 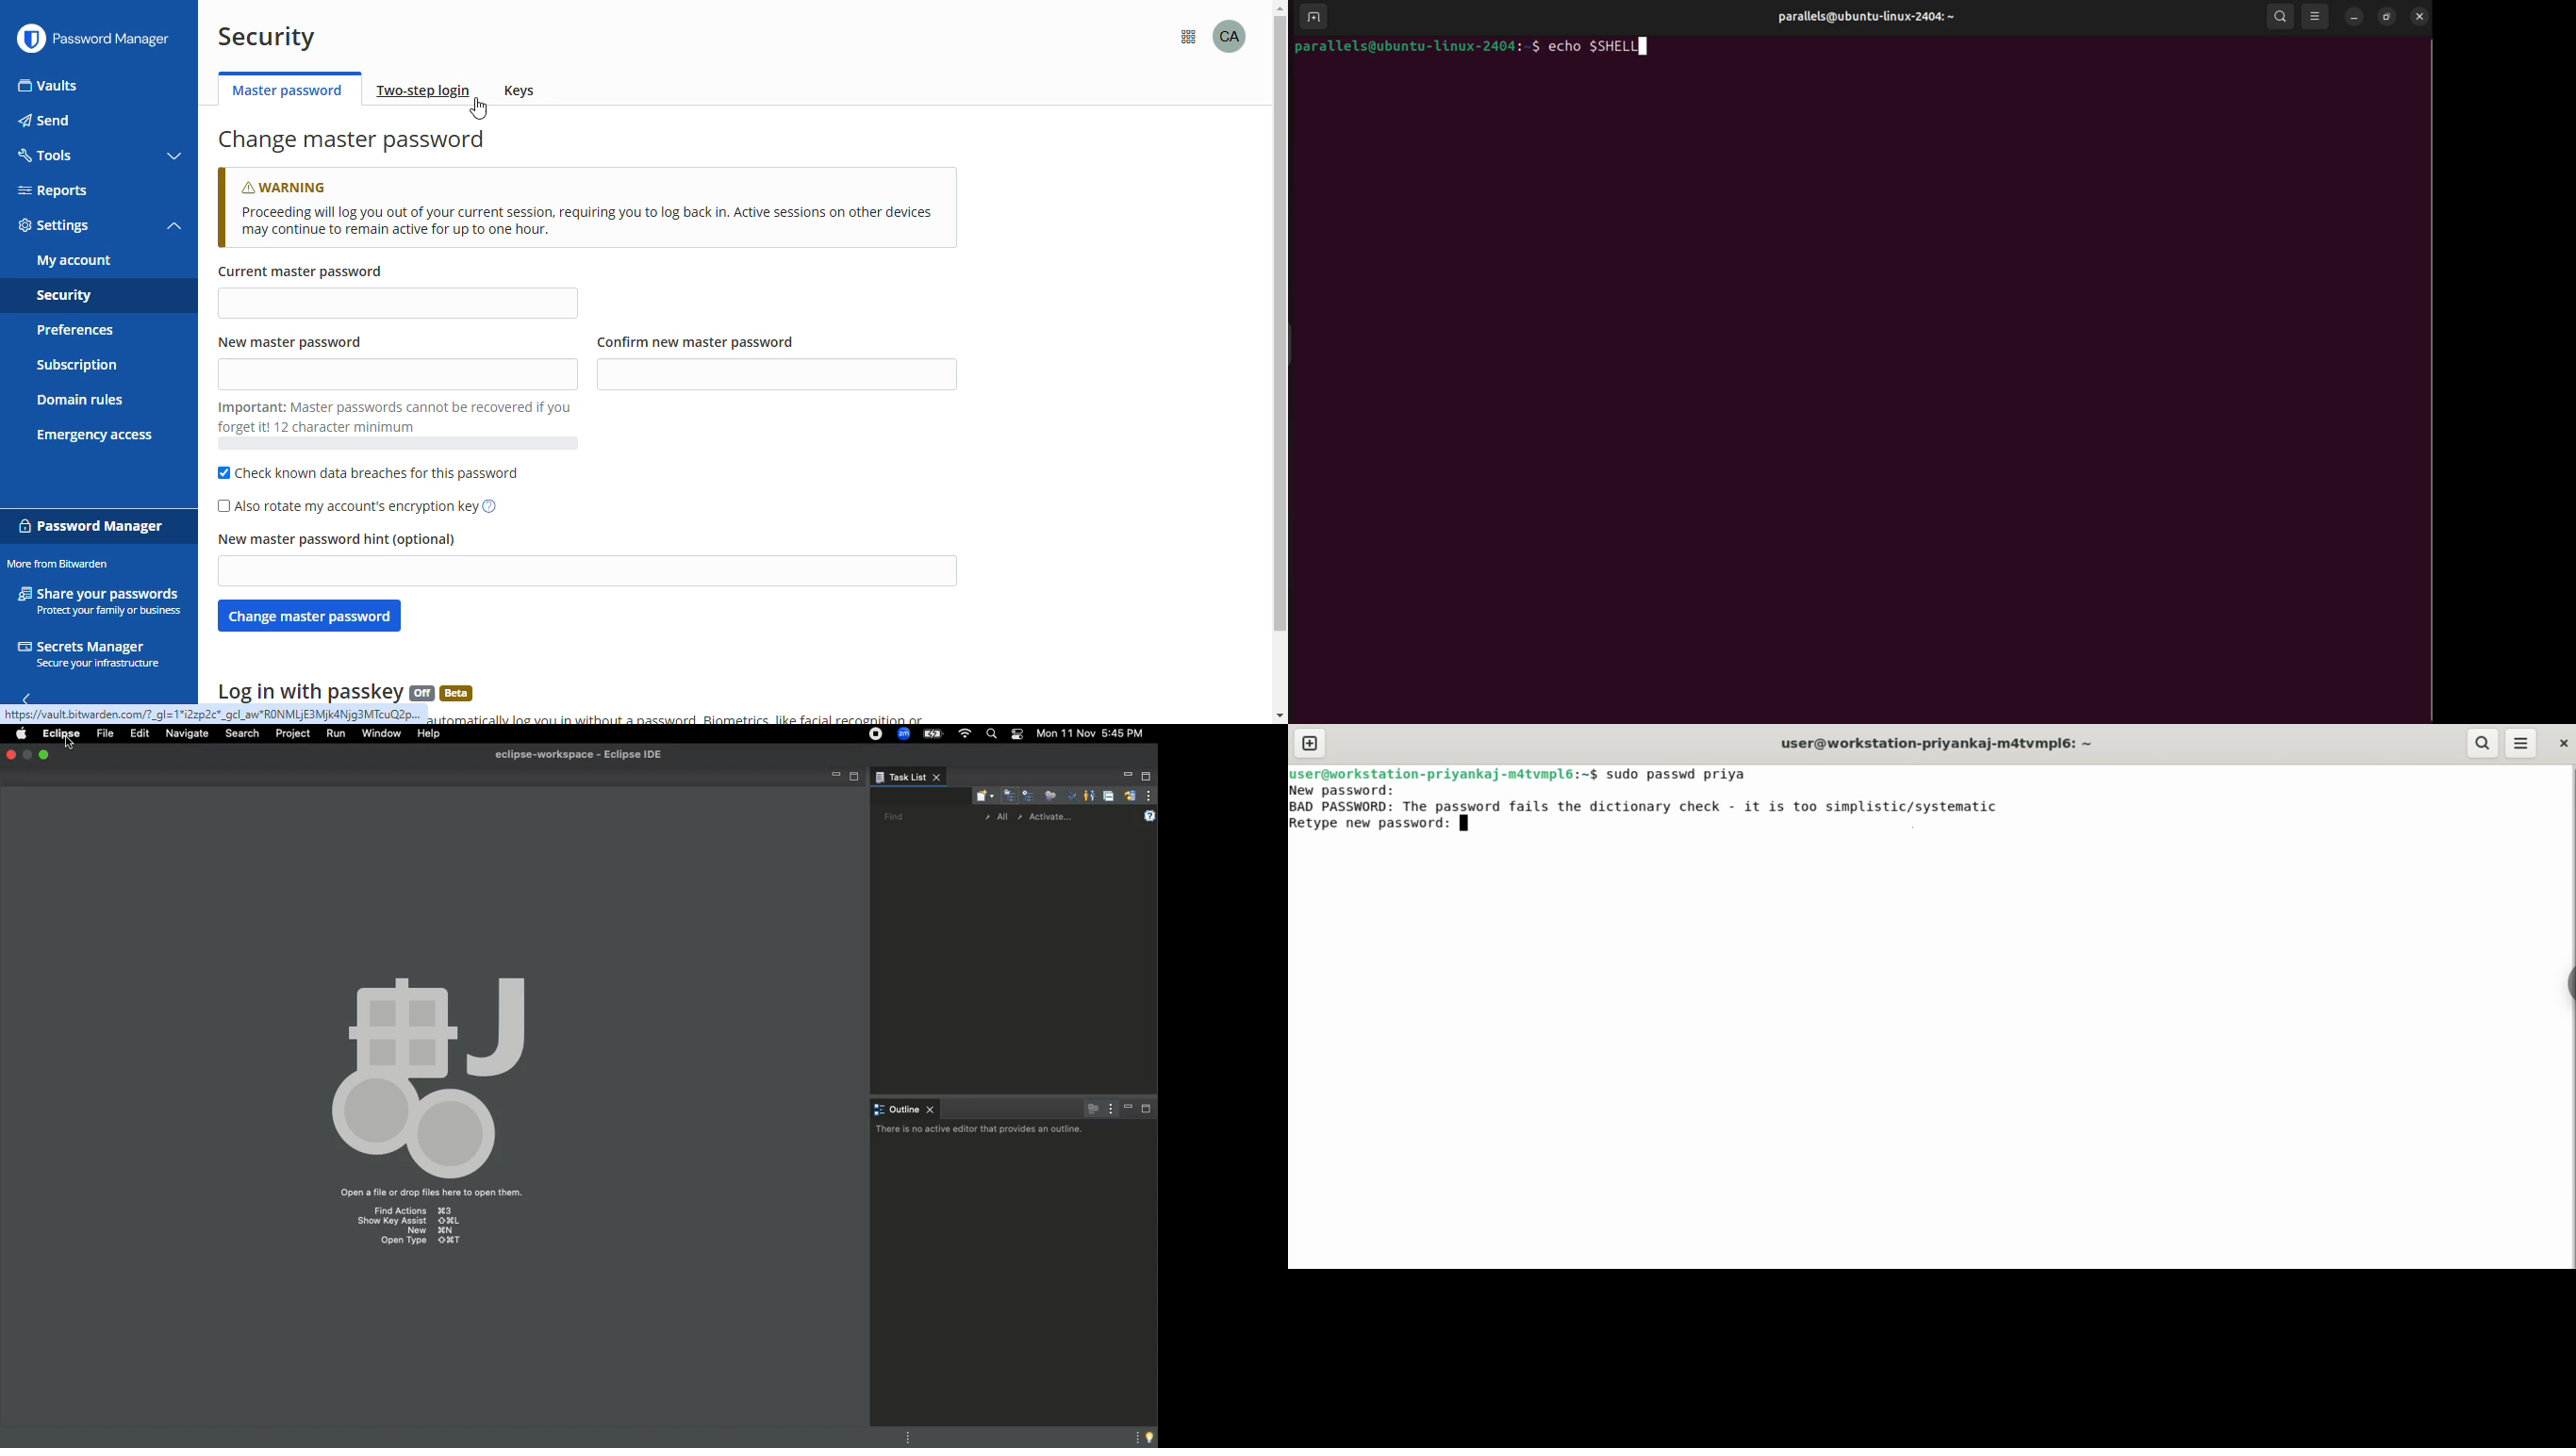 I want to click on my account, so click(x=74, y=260).